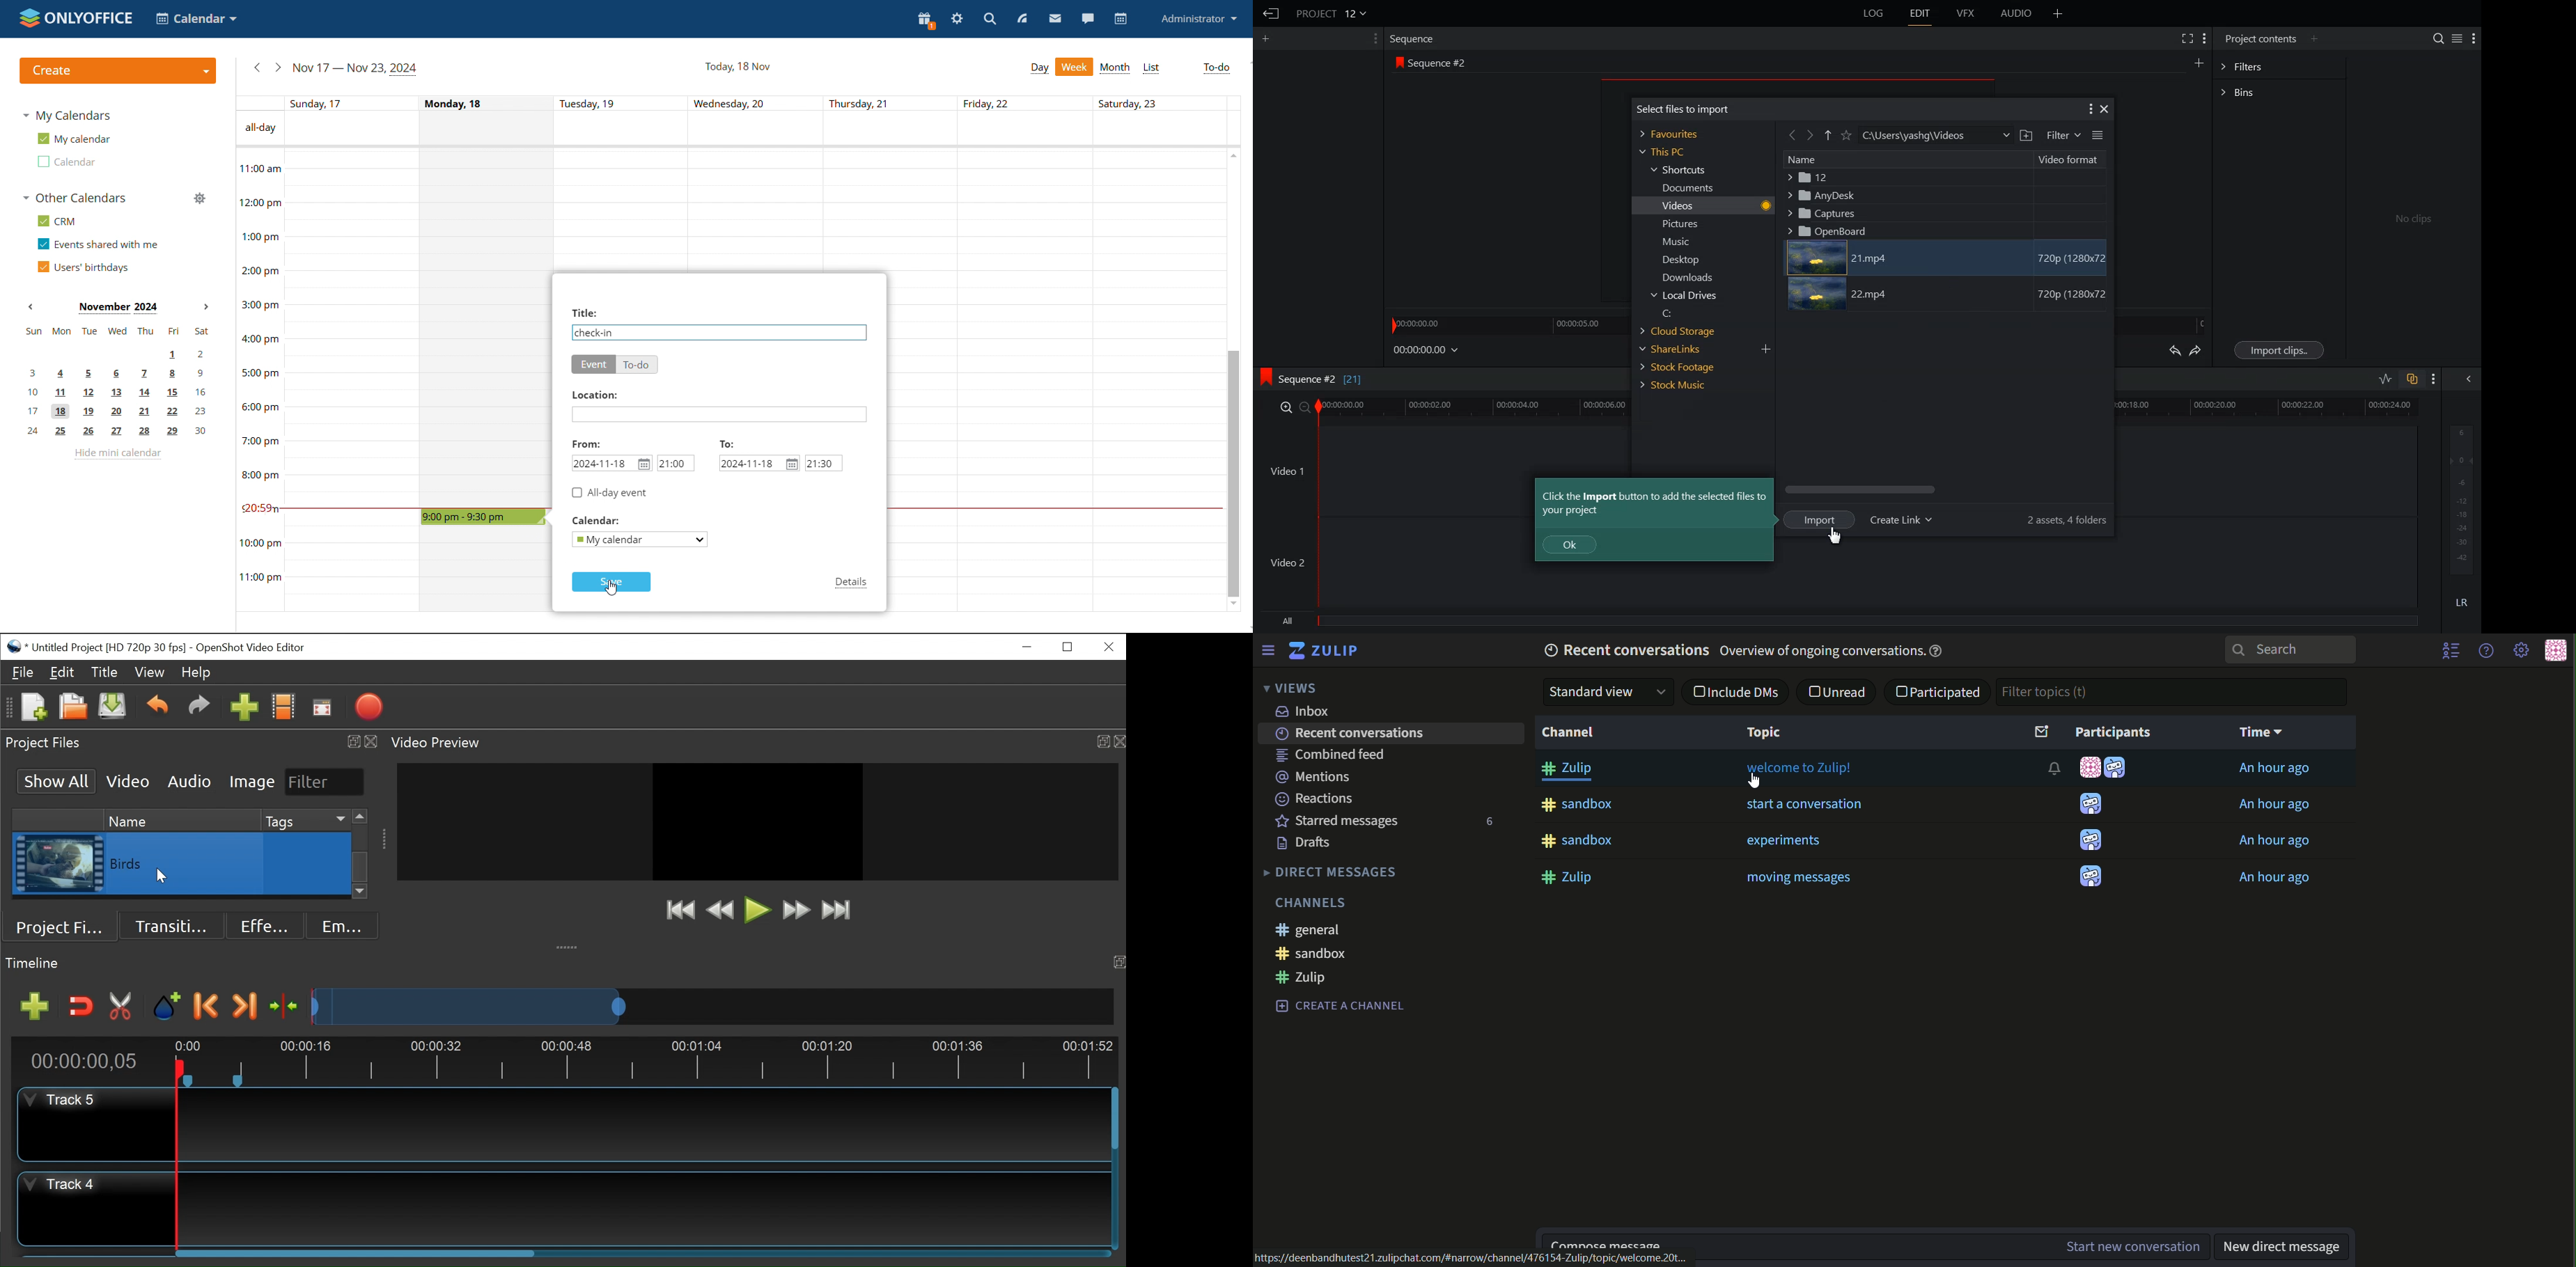  Describe the element at coordinates (1025, 380) in the screenshot. I see `Friday` at that location.